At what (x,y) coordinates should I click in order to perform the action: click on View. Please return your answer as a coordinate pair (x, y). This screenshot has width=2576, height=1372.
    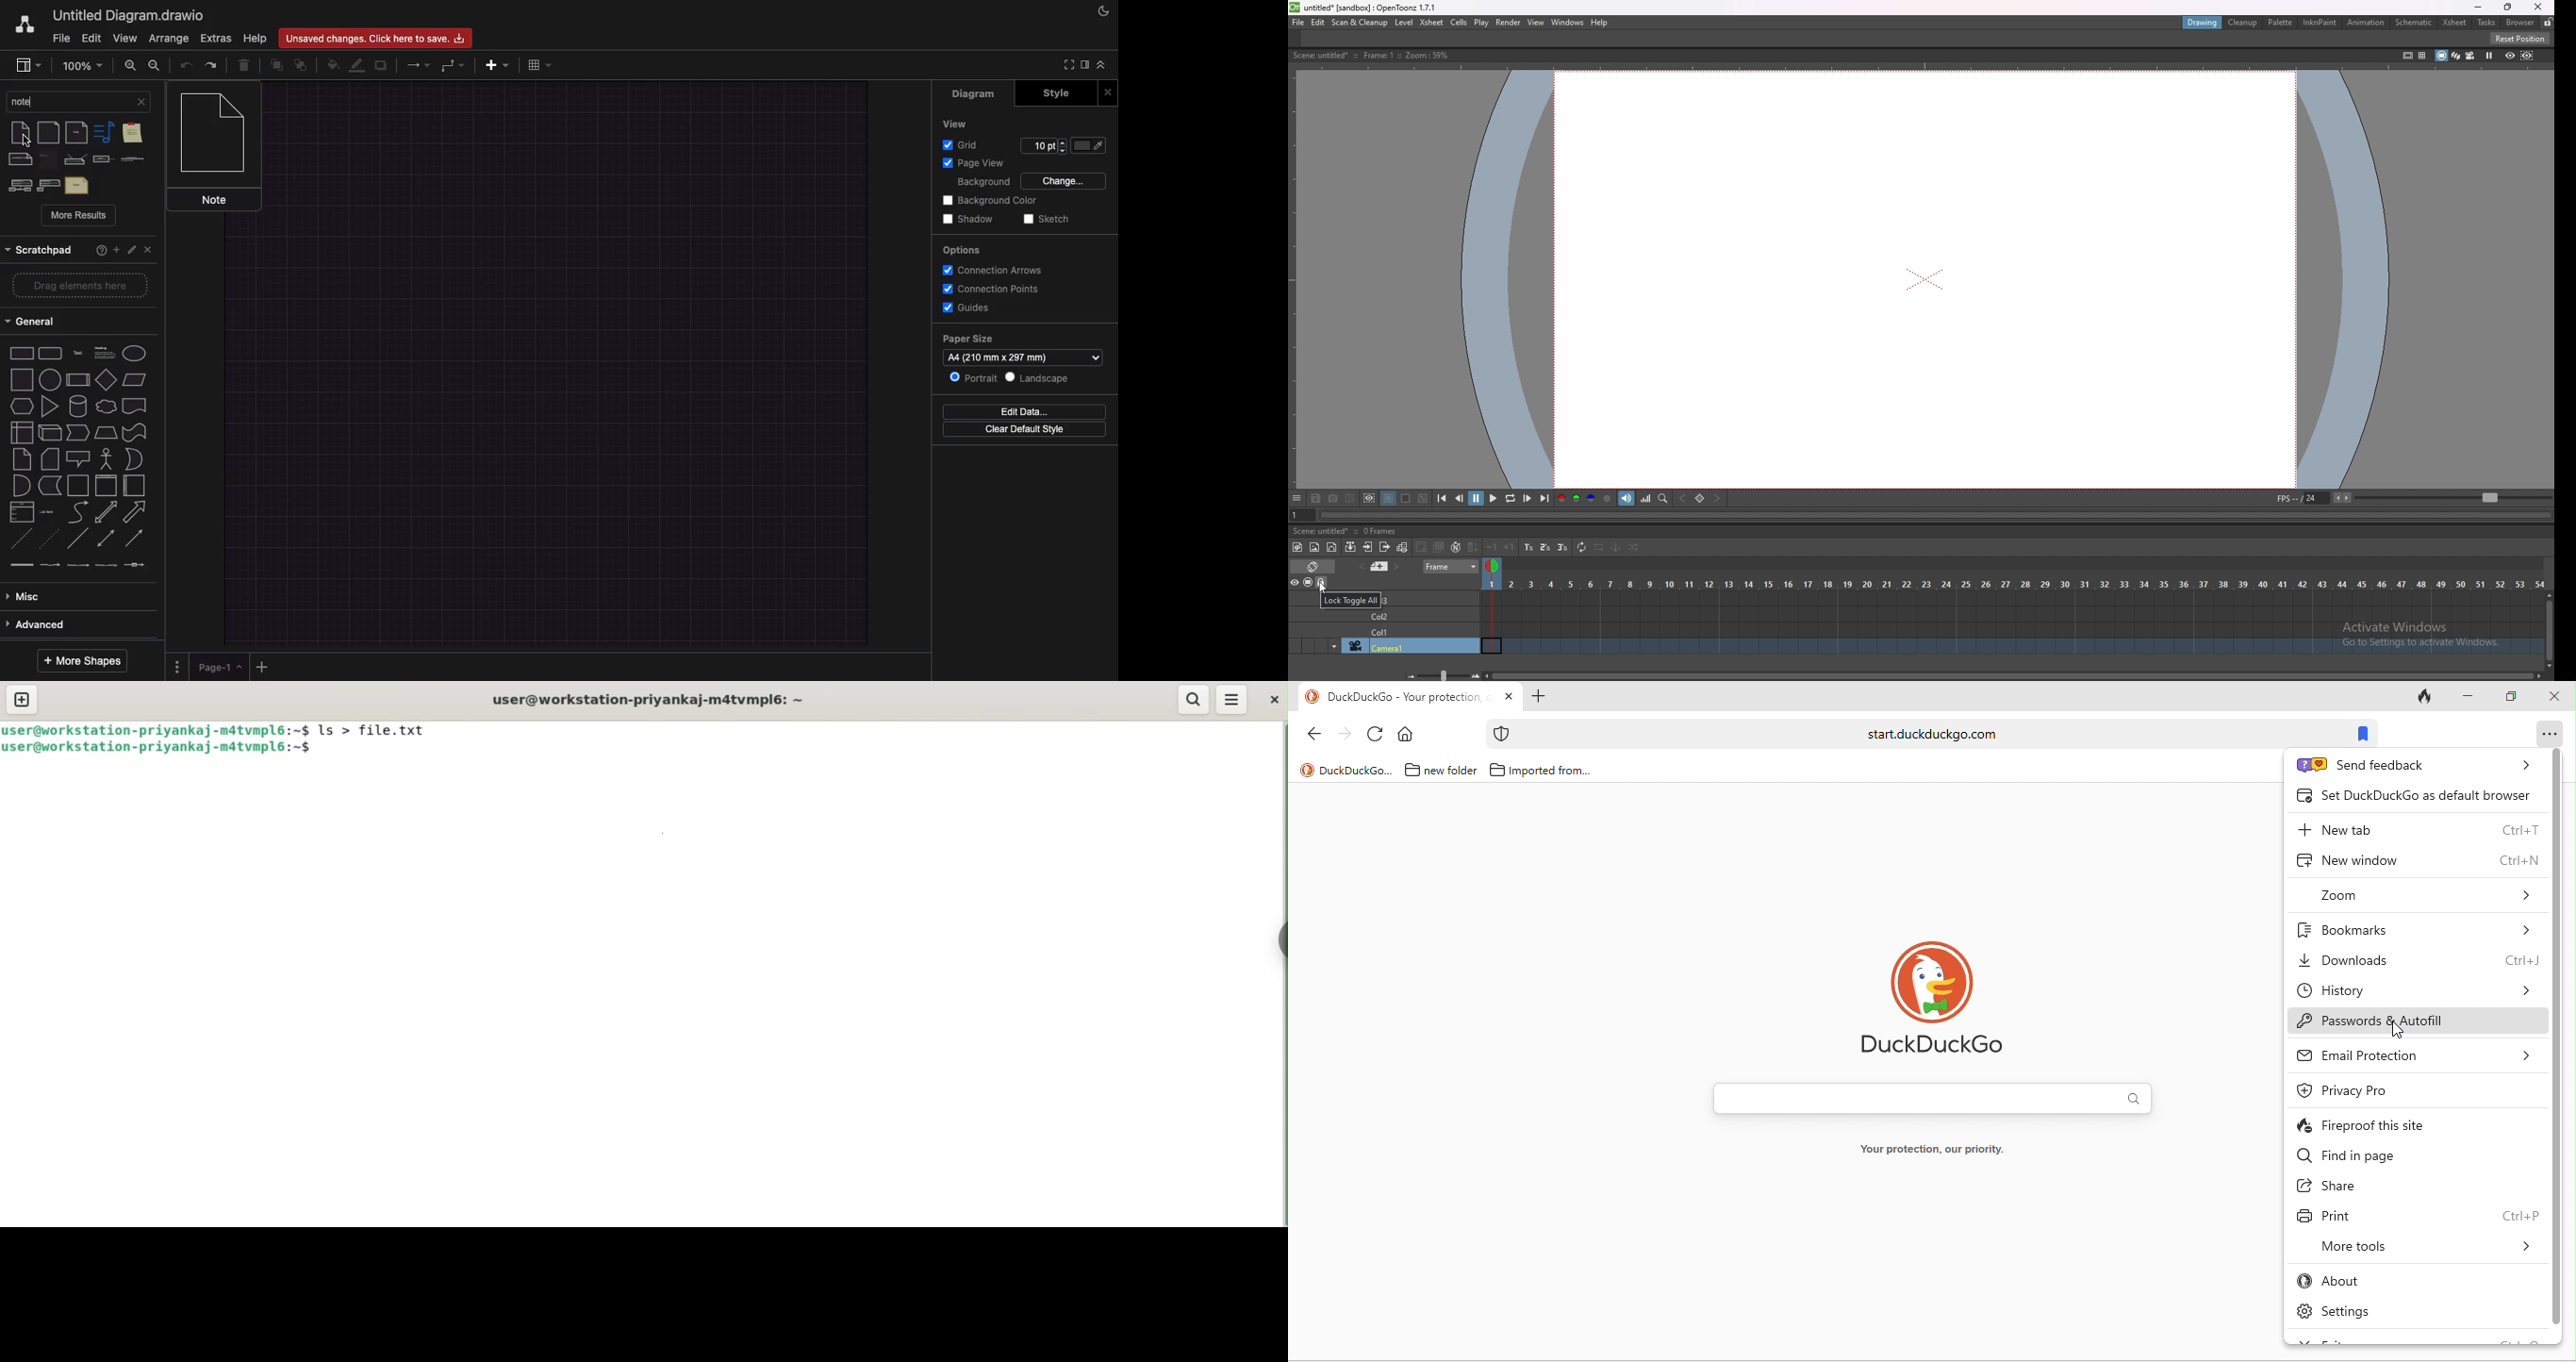
    Looking at the image, I should click on (124, 38).